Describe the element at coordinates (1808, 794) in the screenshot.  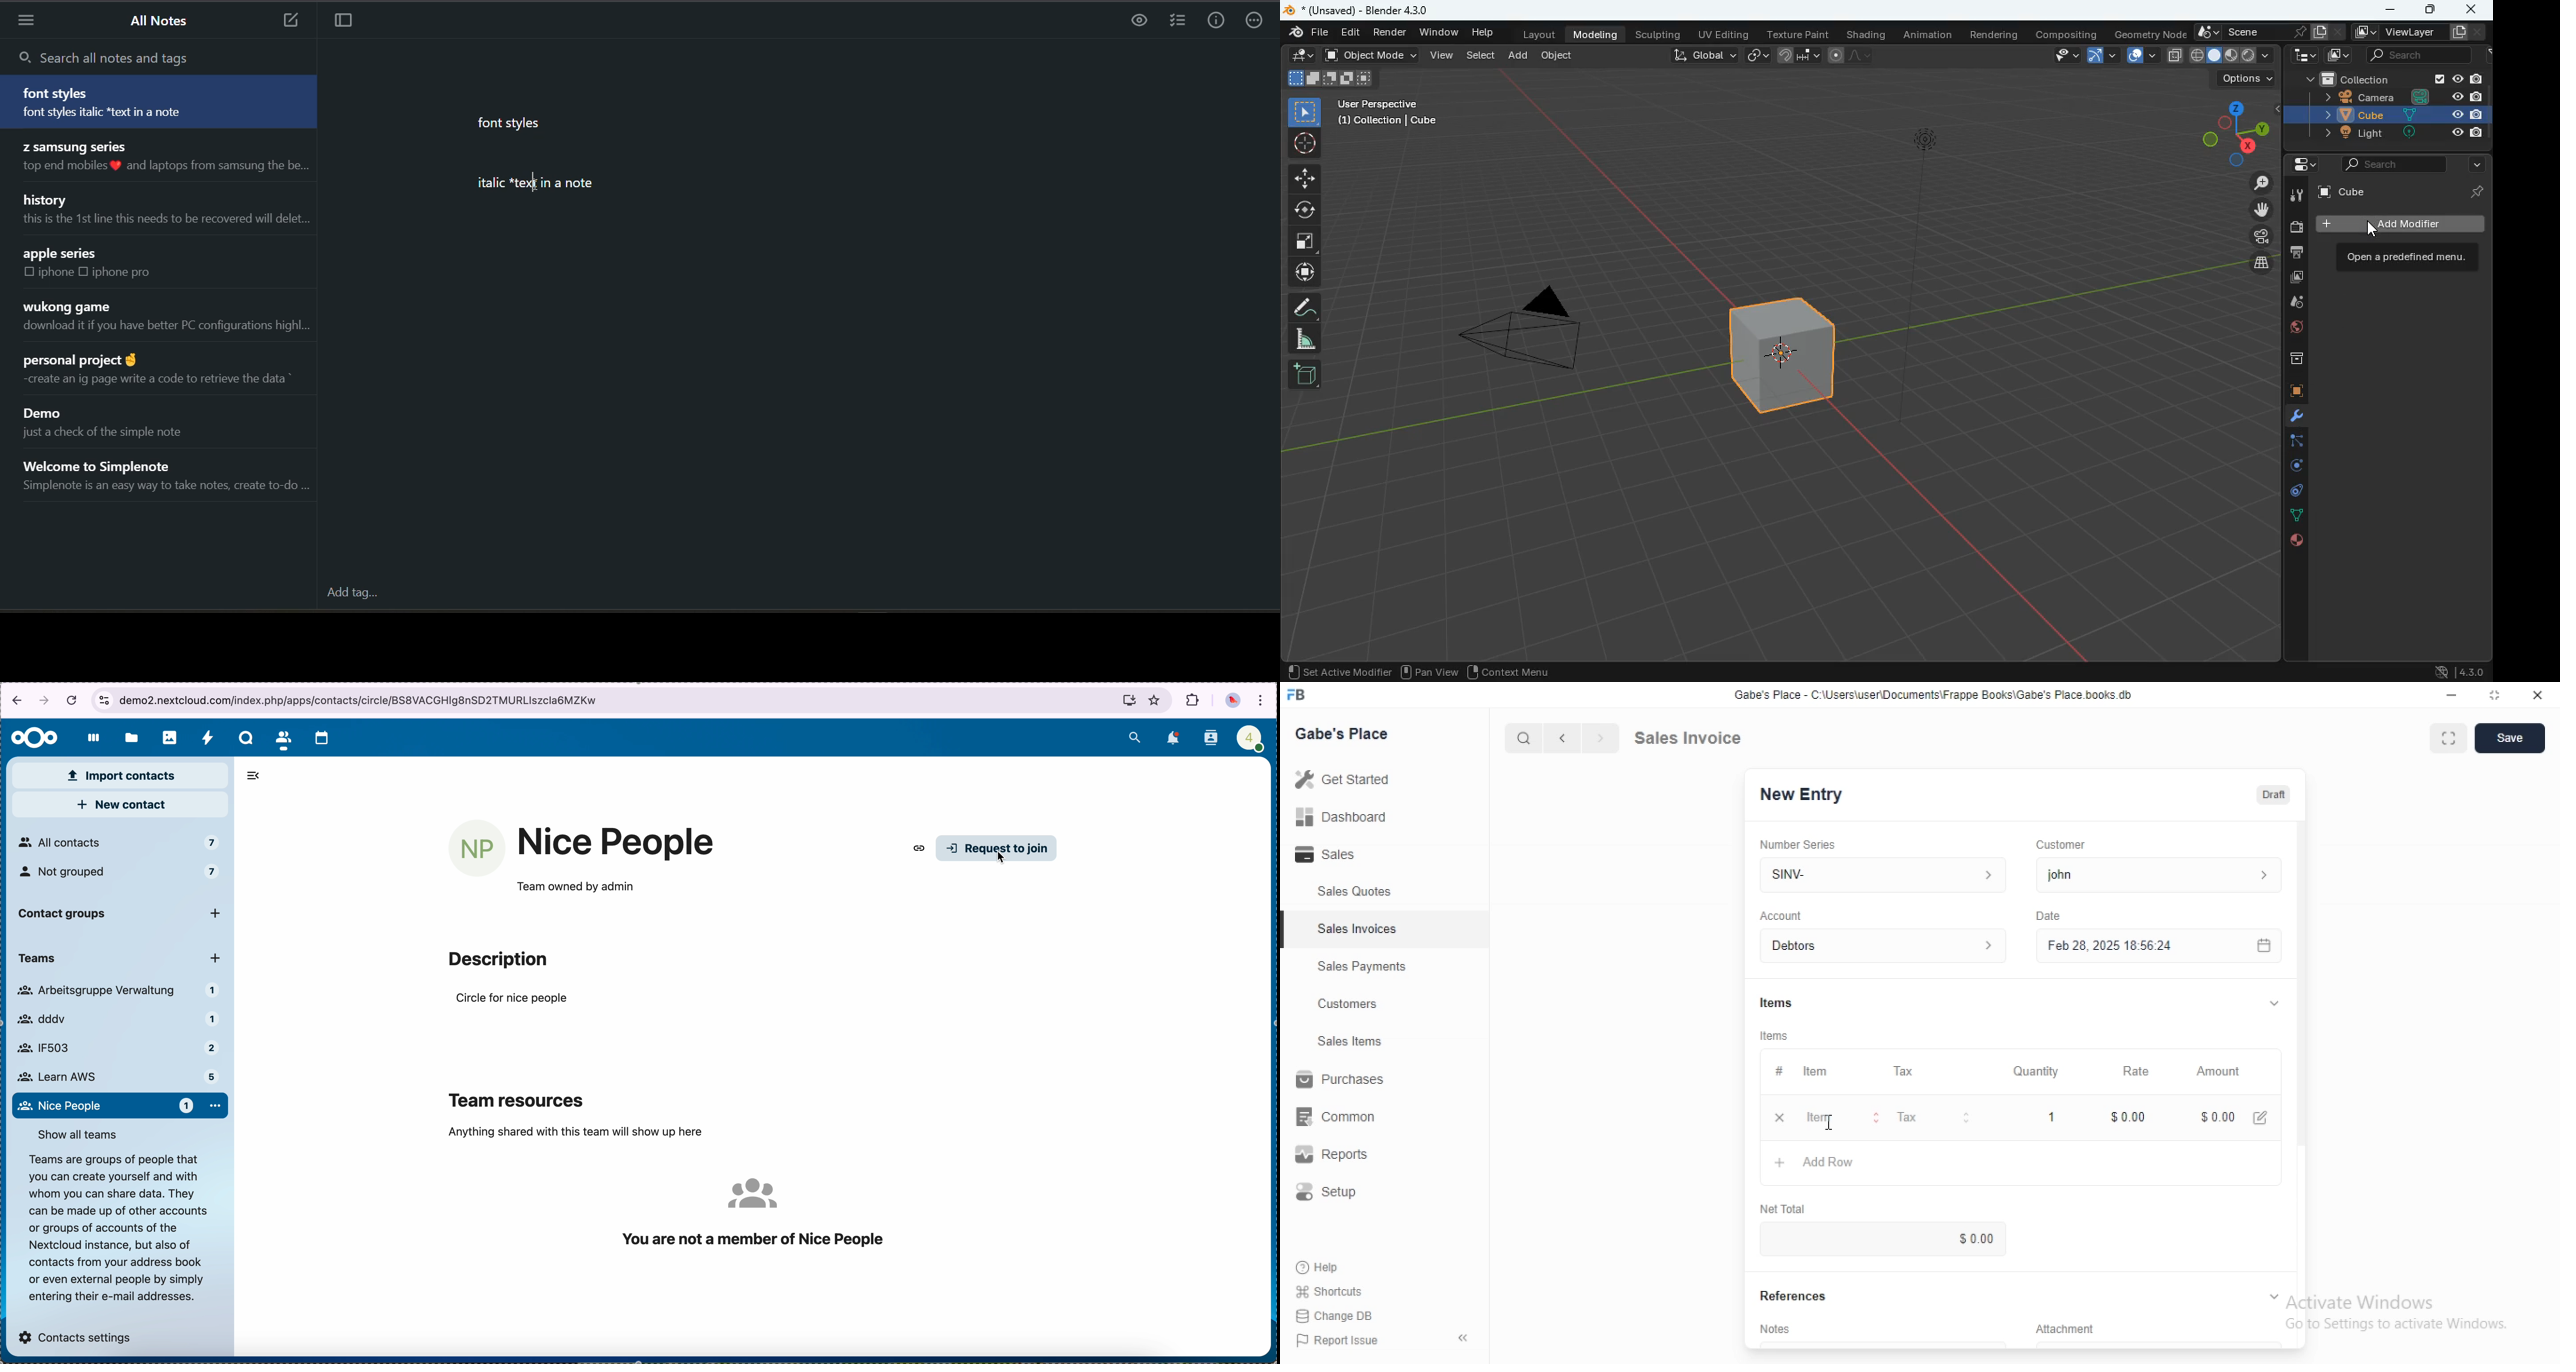
I see `New Entry` at that location.